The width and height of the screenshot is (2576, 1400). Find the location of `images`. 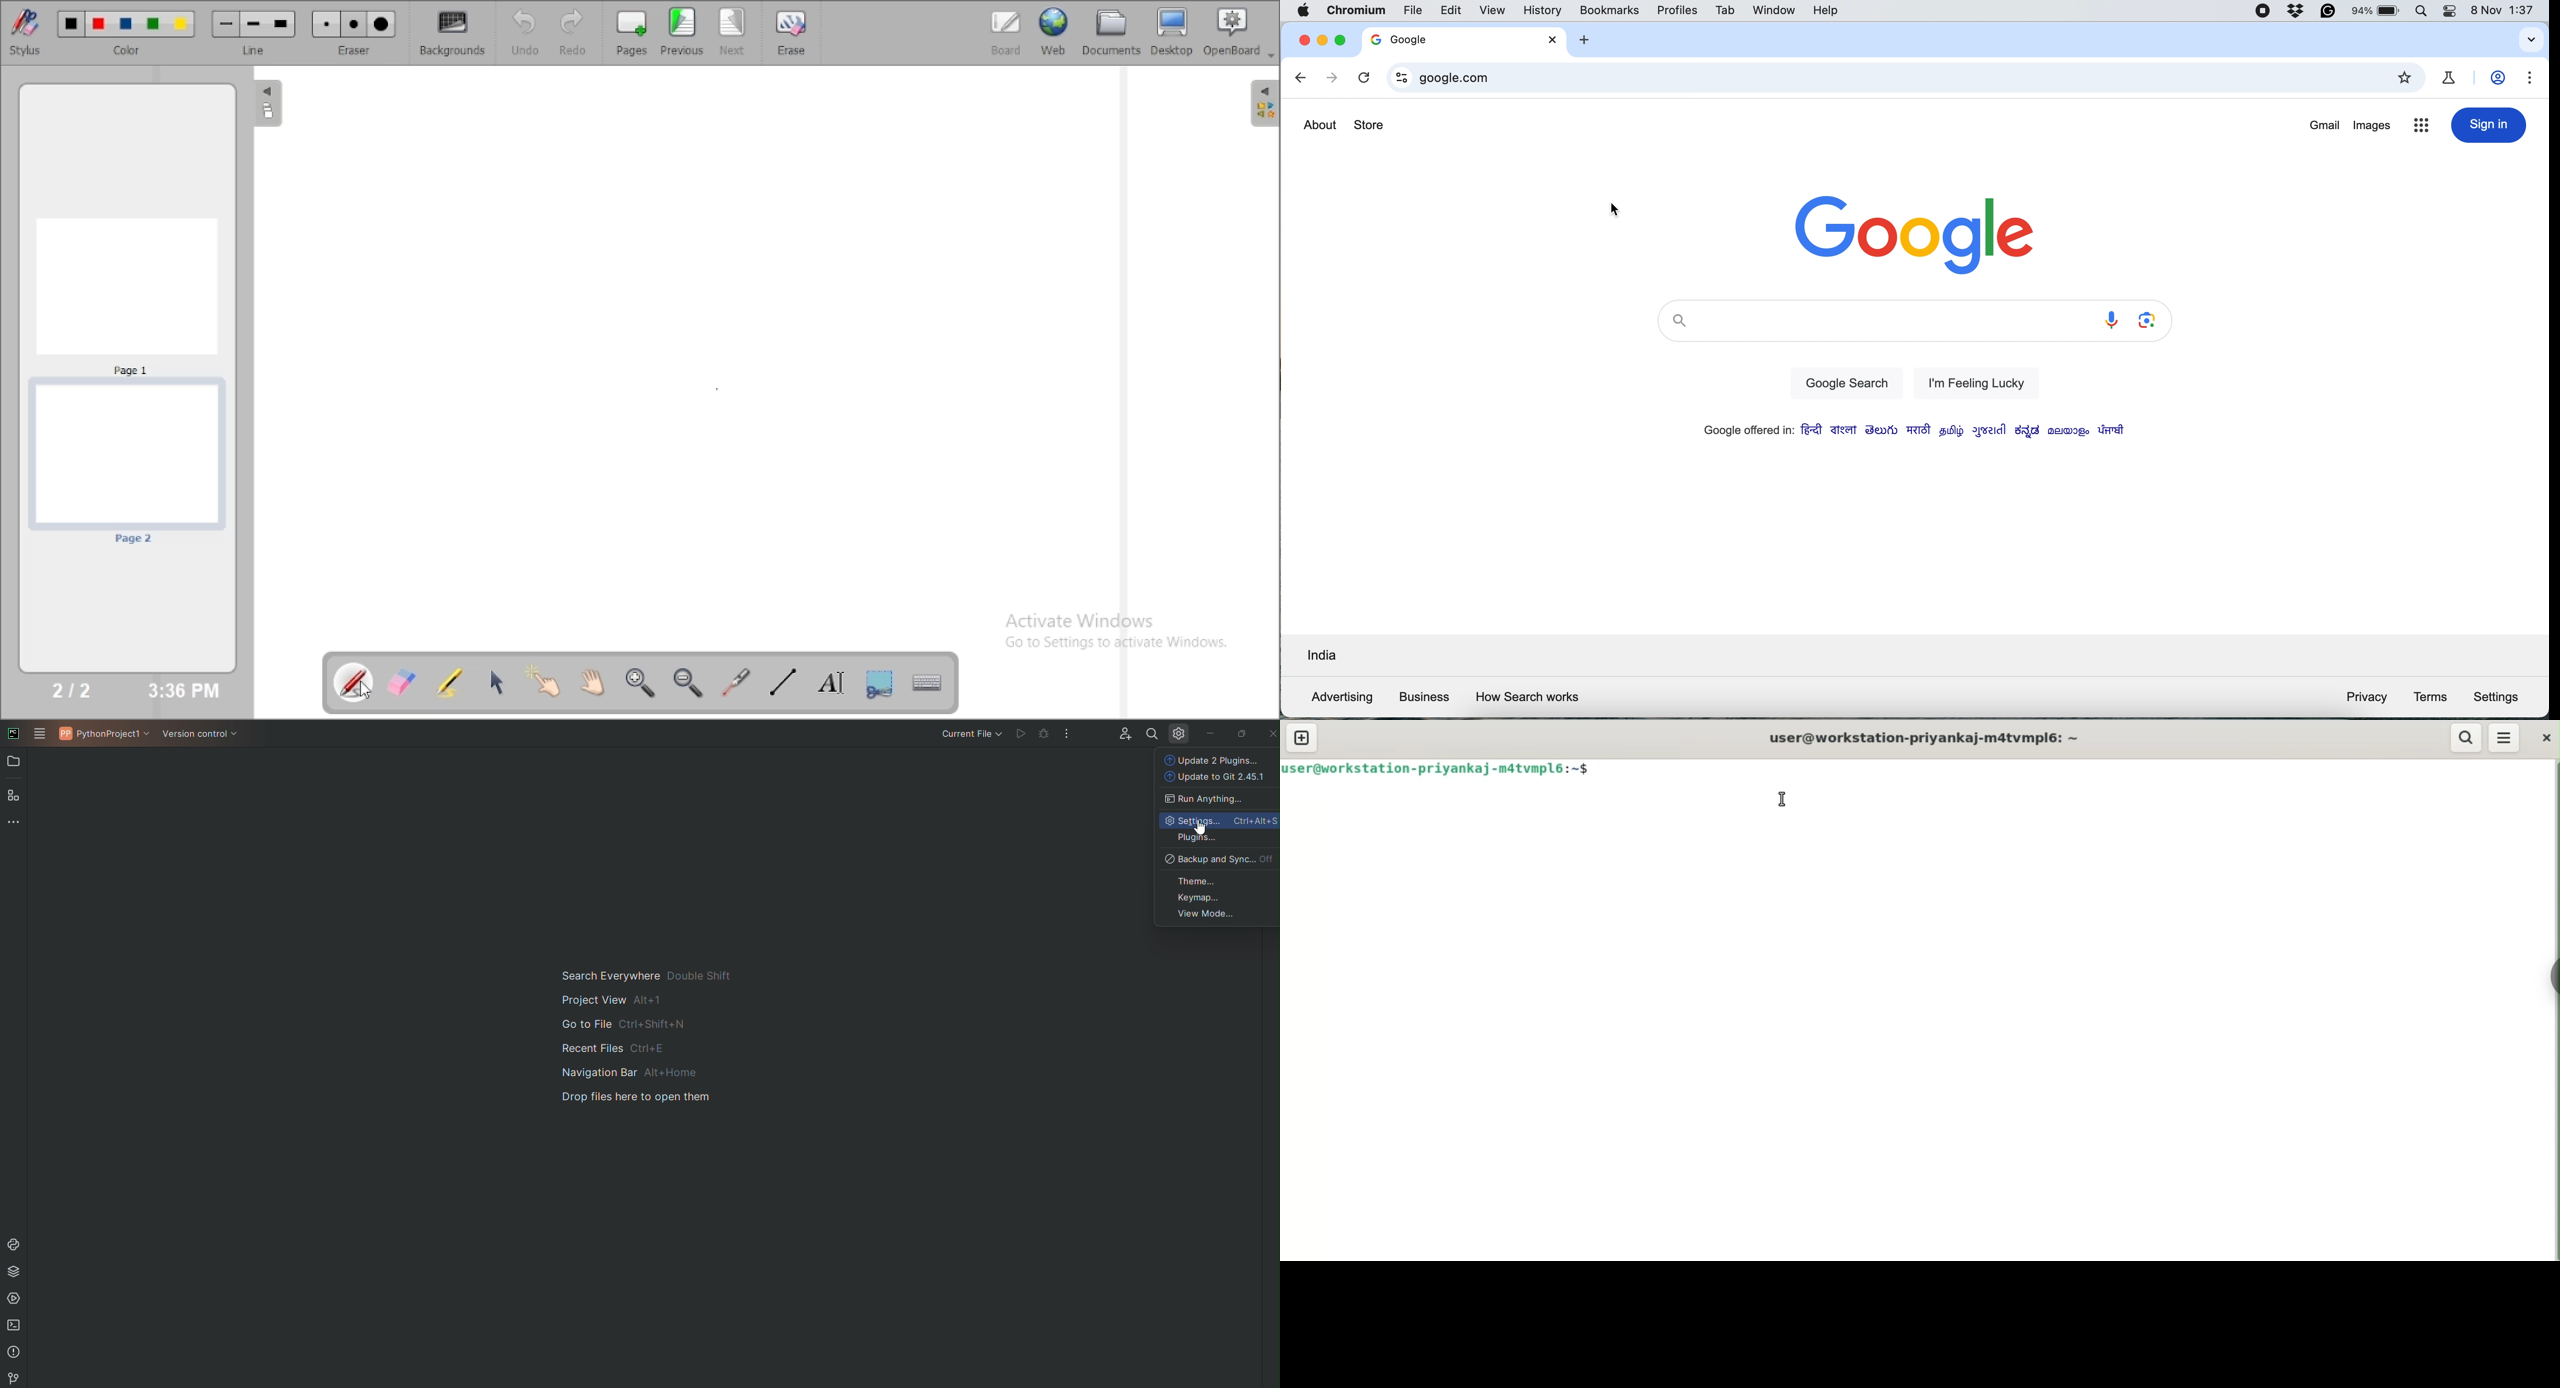

images is located at coordinates (2372, 128).